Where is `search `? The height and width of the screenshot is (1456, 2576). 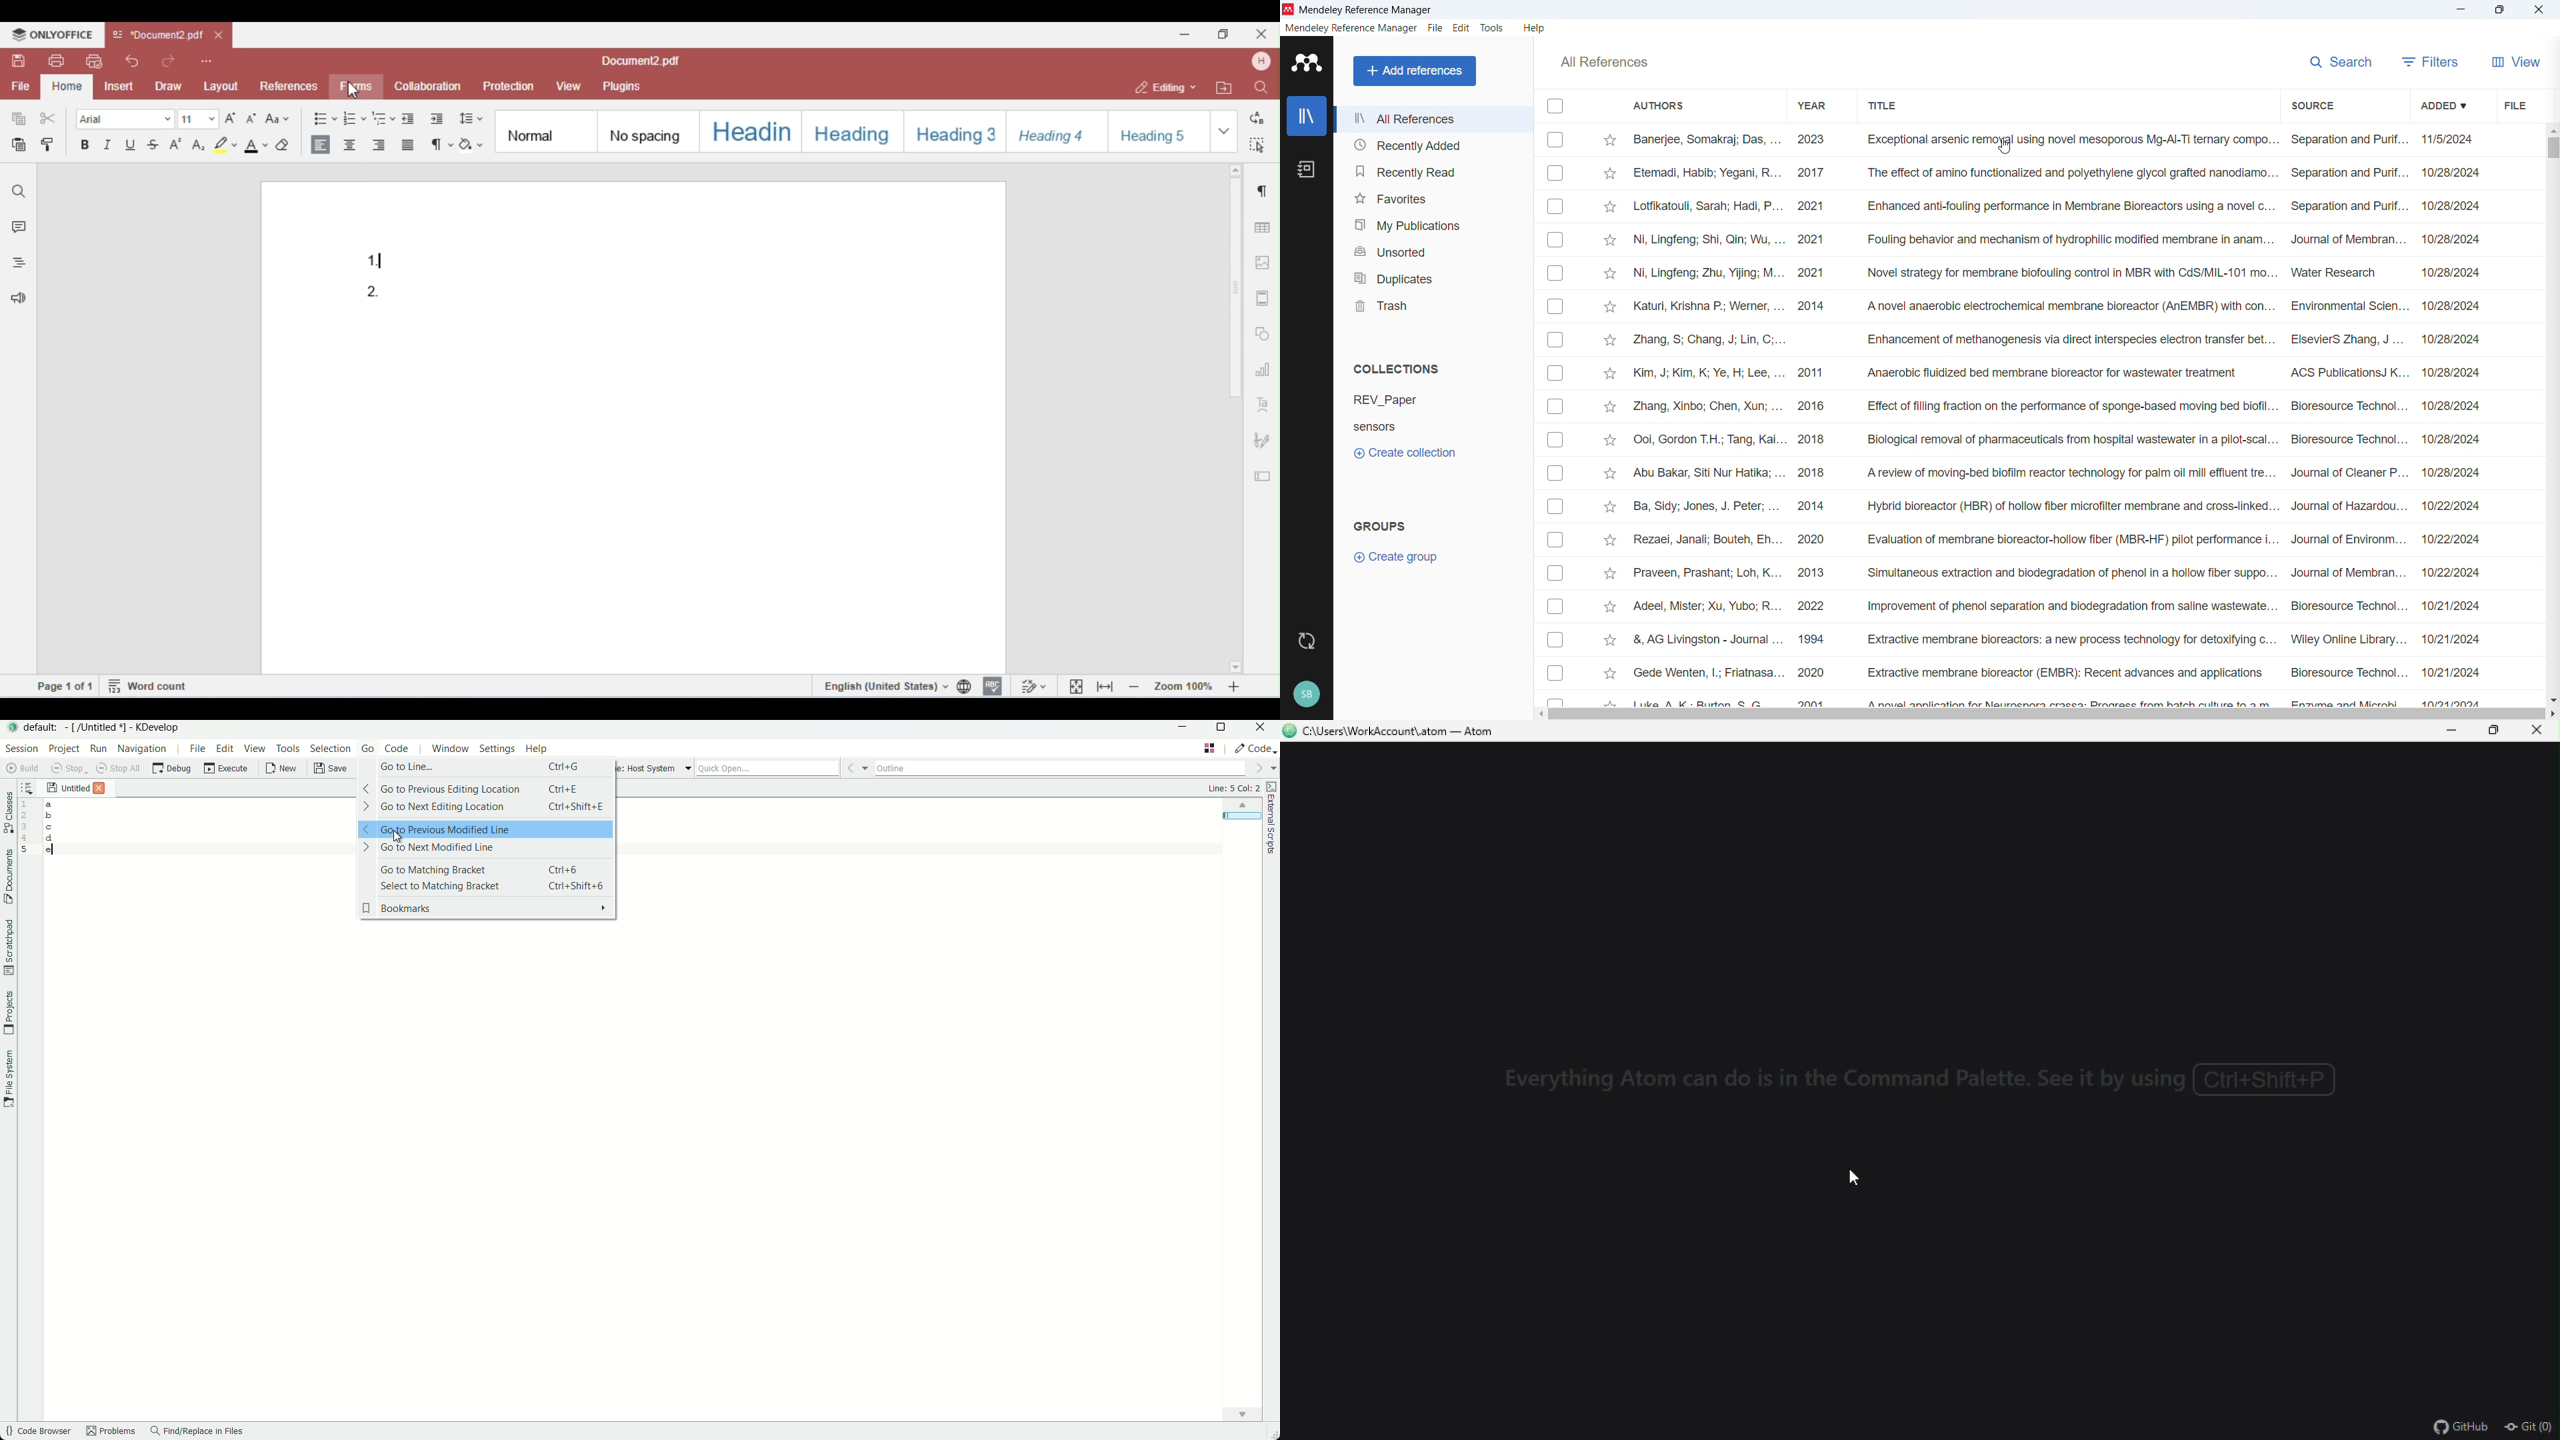 search  is located at coordinates (2339, 62).